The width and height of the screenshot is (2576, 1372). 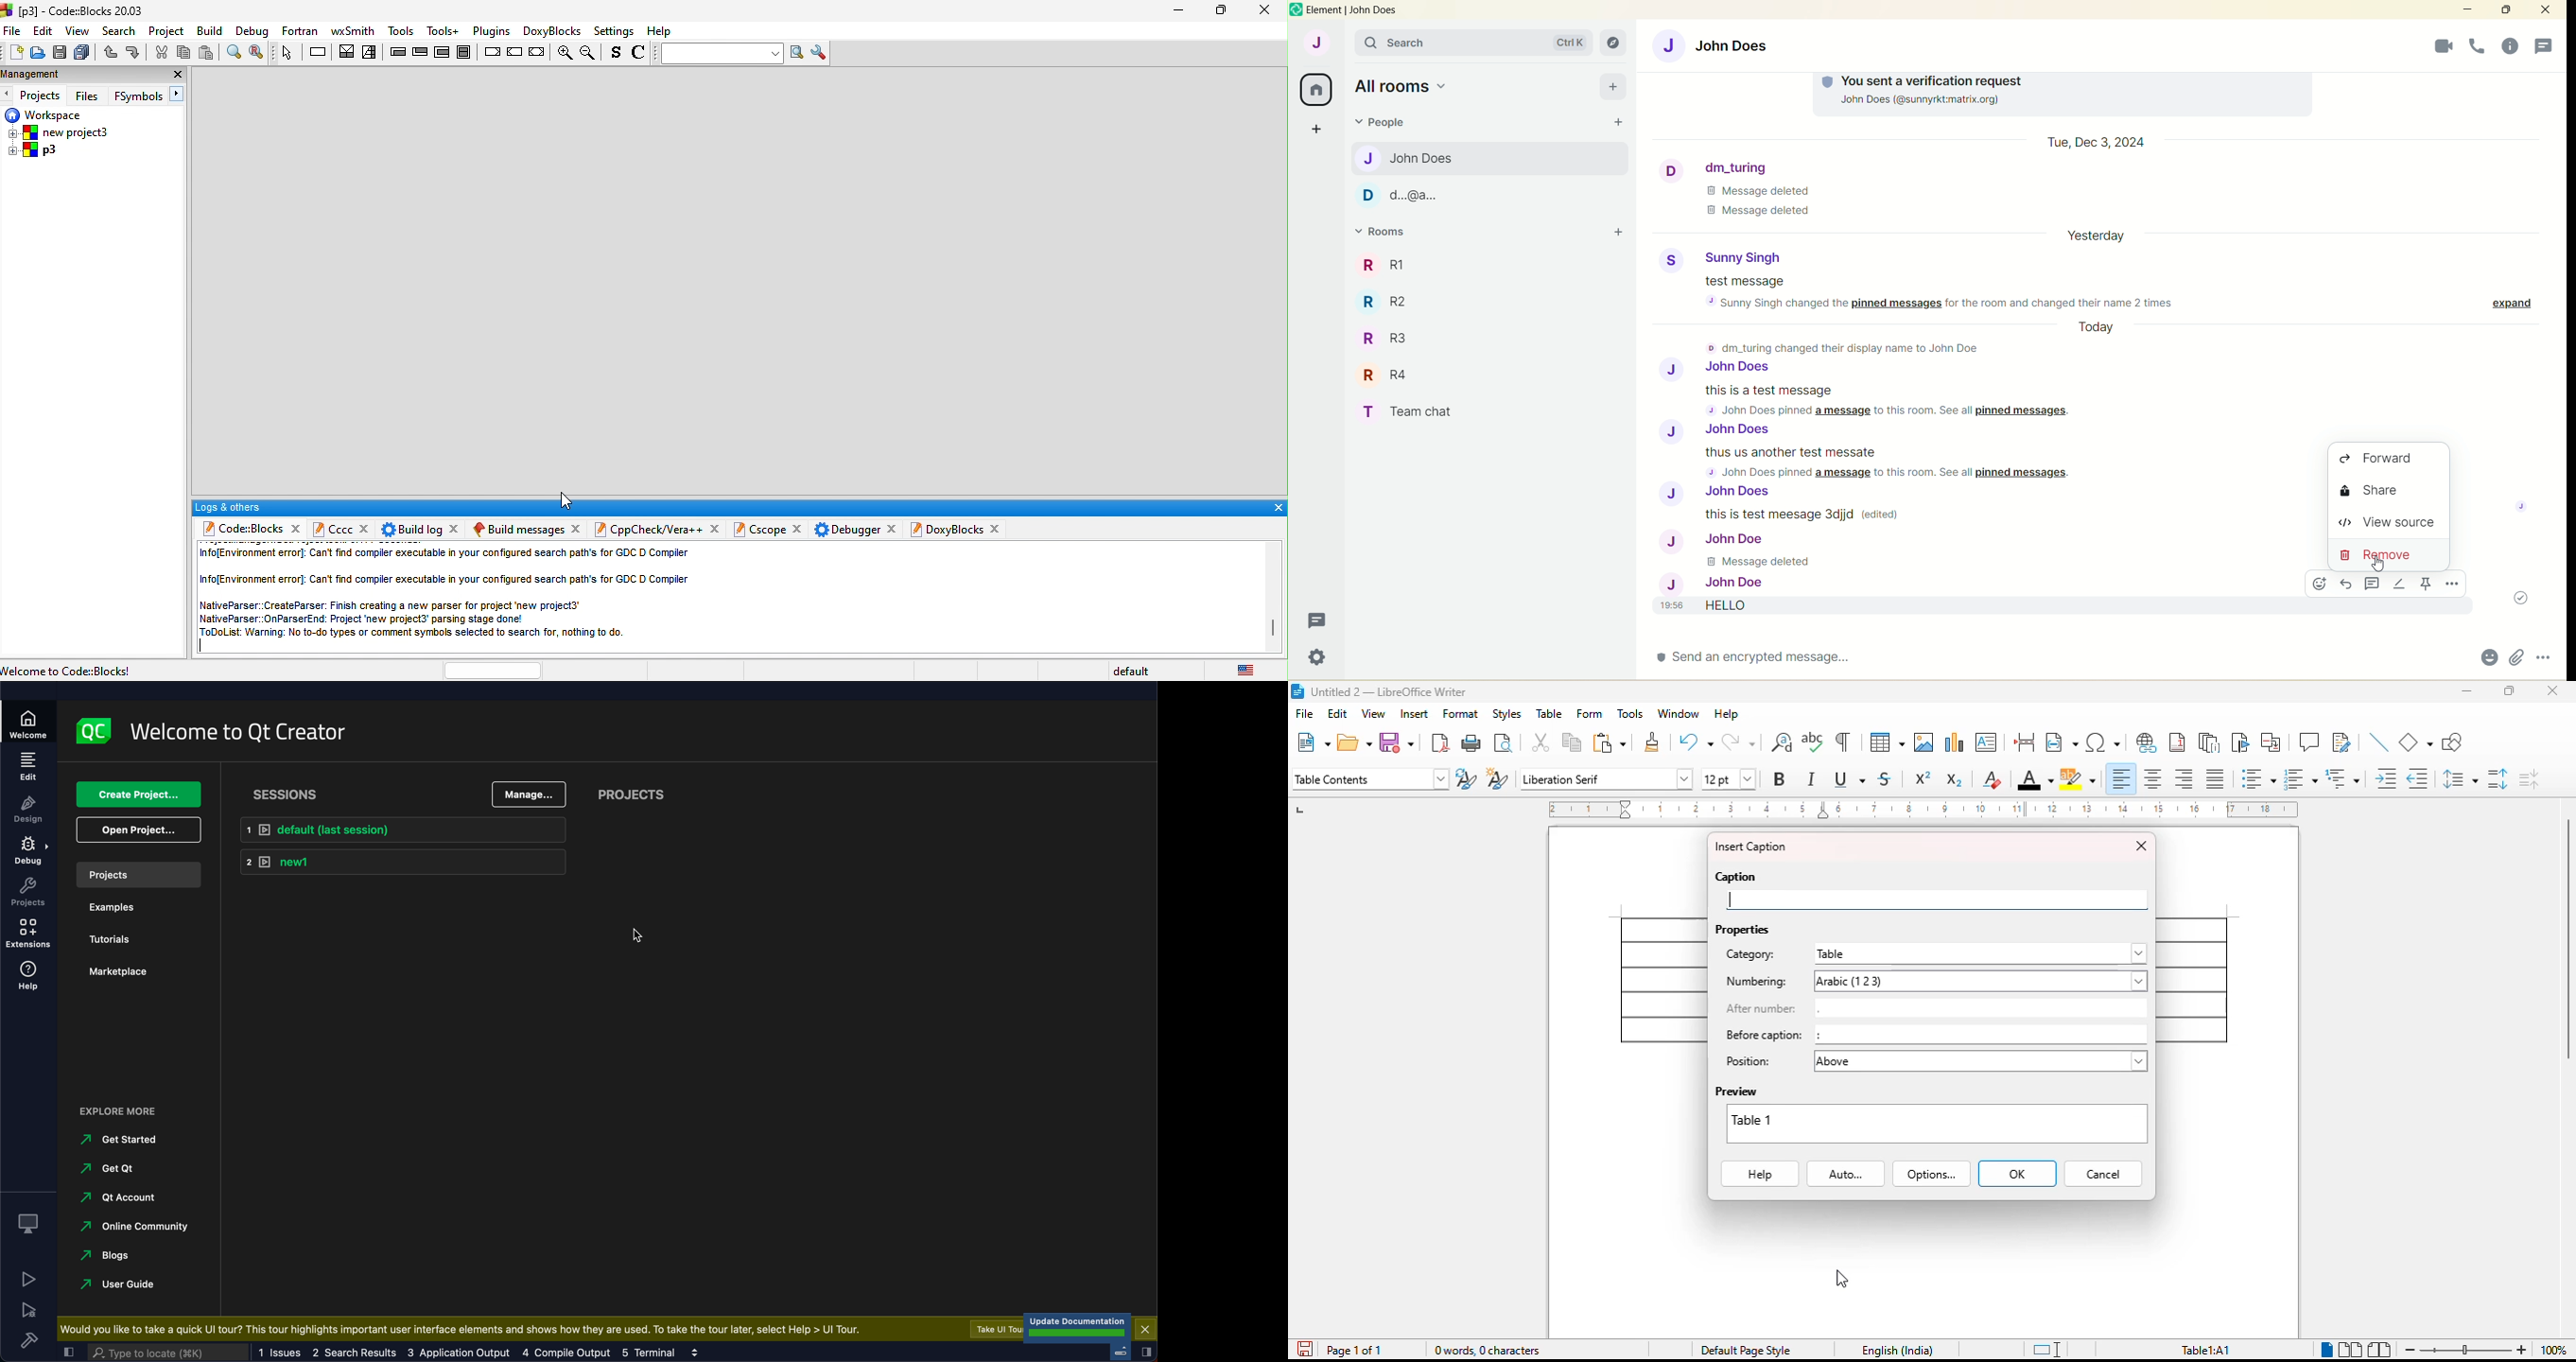 I want to click on manage, so click(x=526, y=794).